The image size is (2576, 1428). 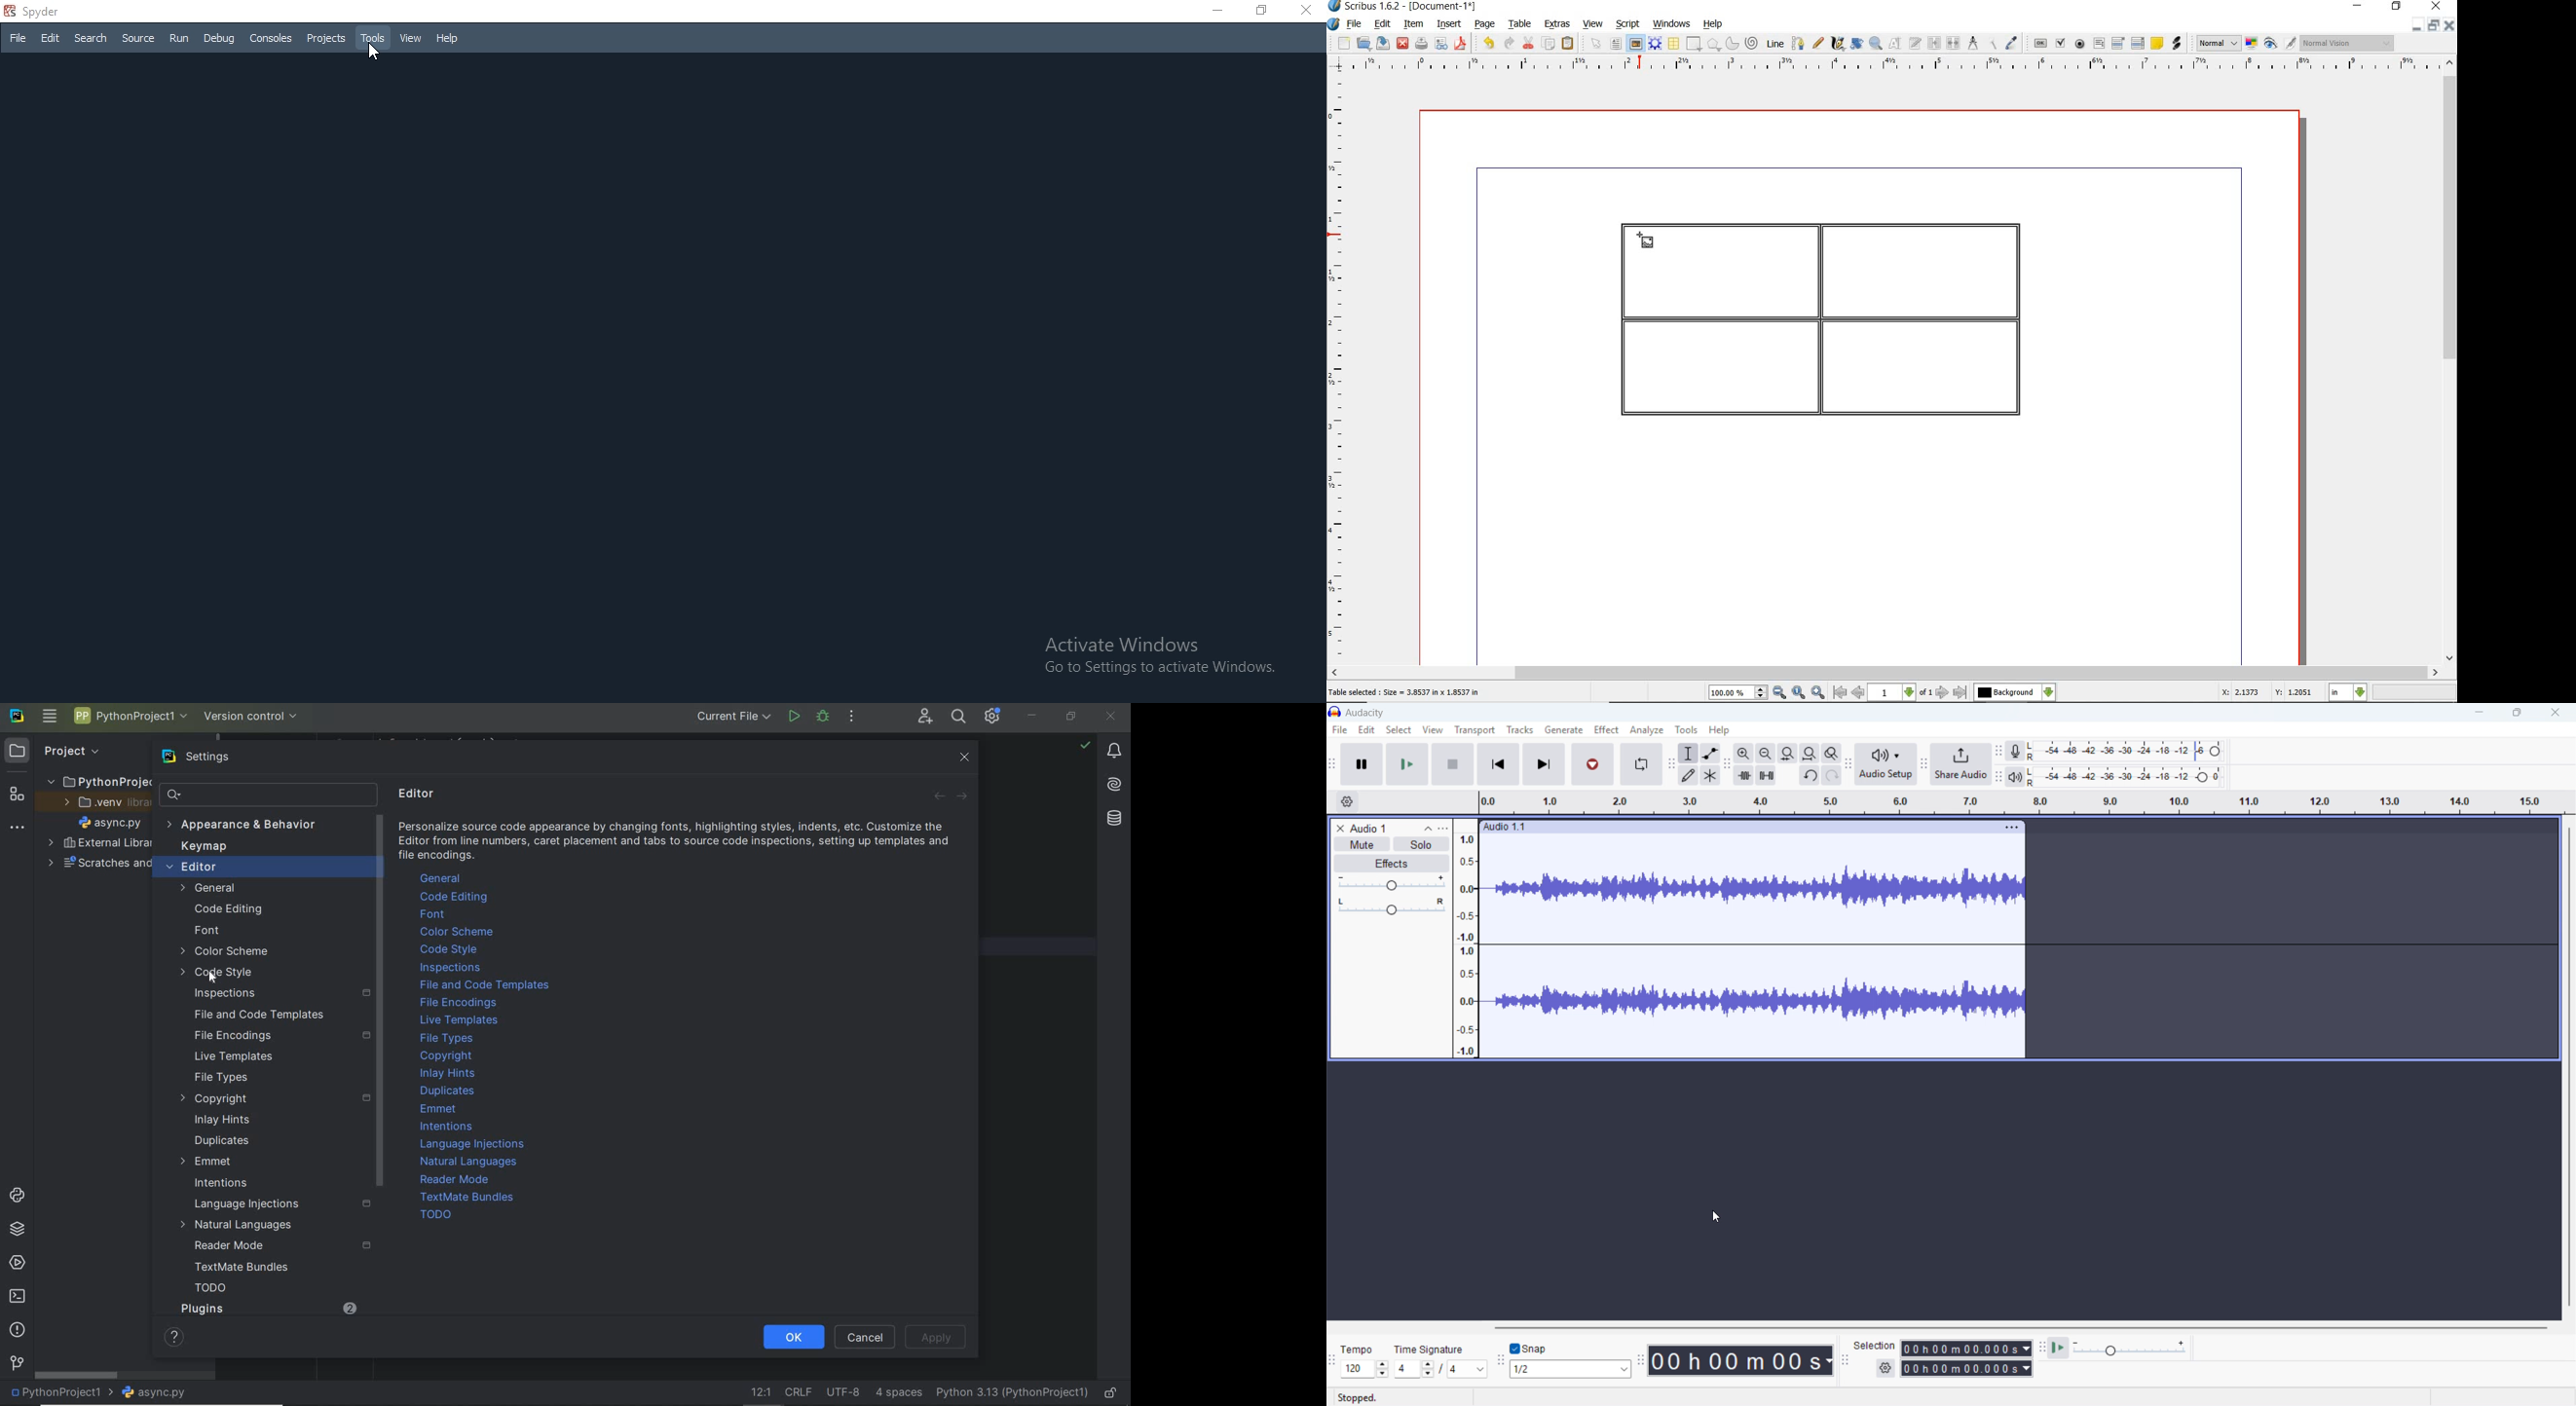 What do you see at coordinates (411, 39) in the screenshot?
I see `view` at bounding box center [411, 39].